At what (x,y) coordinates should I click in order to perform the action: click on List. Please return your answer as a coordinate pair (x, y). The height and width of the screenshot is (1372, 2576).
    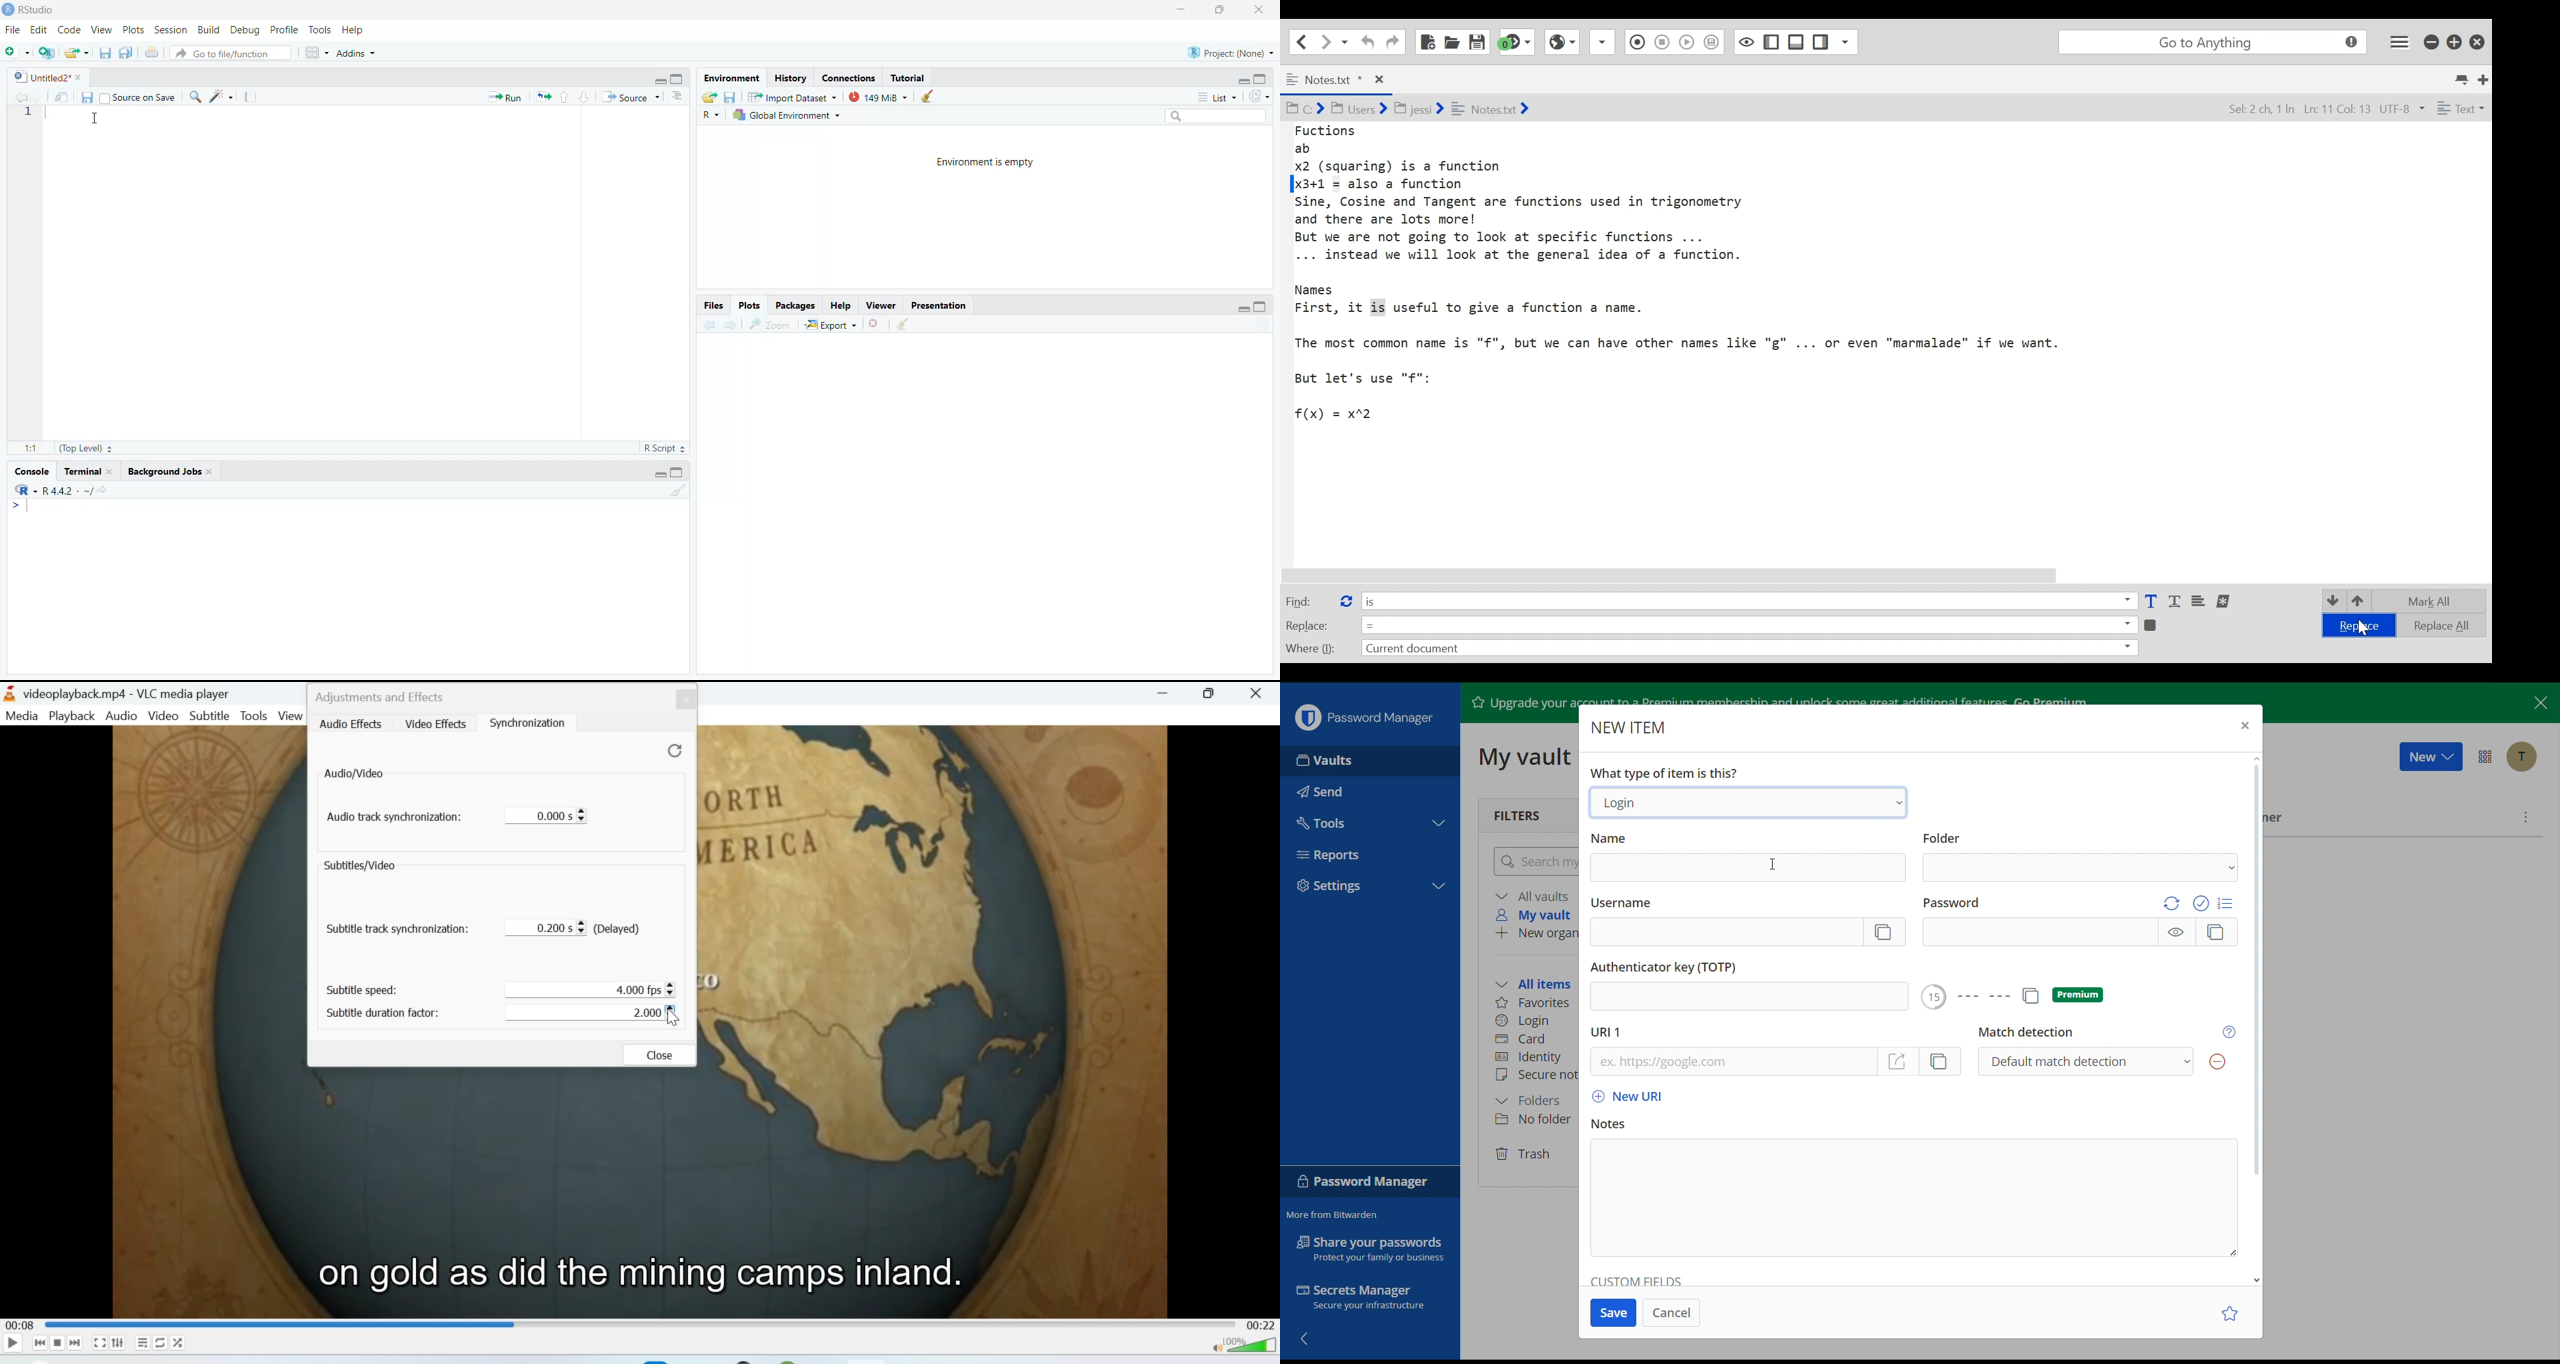
    Looking at the image, I should click on (1216, 97).